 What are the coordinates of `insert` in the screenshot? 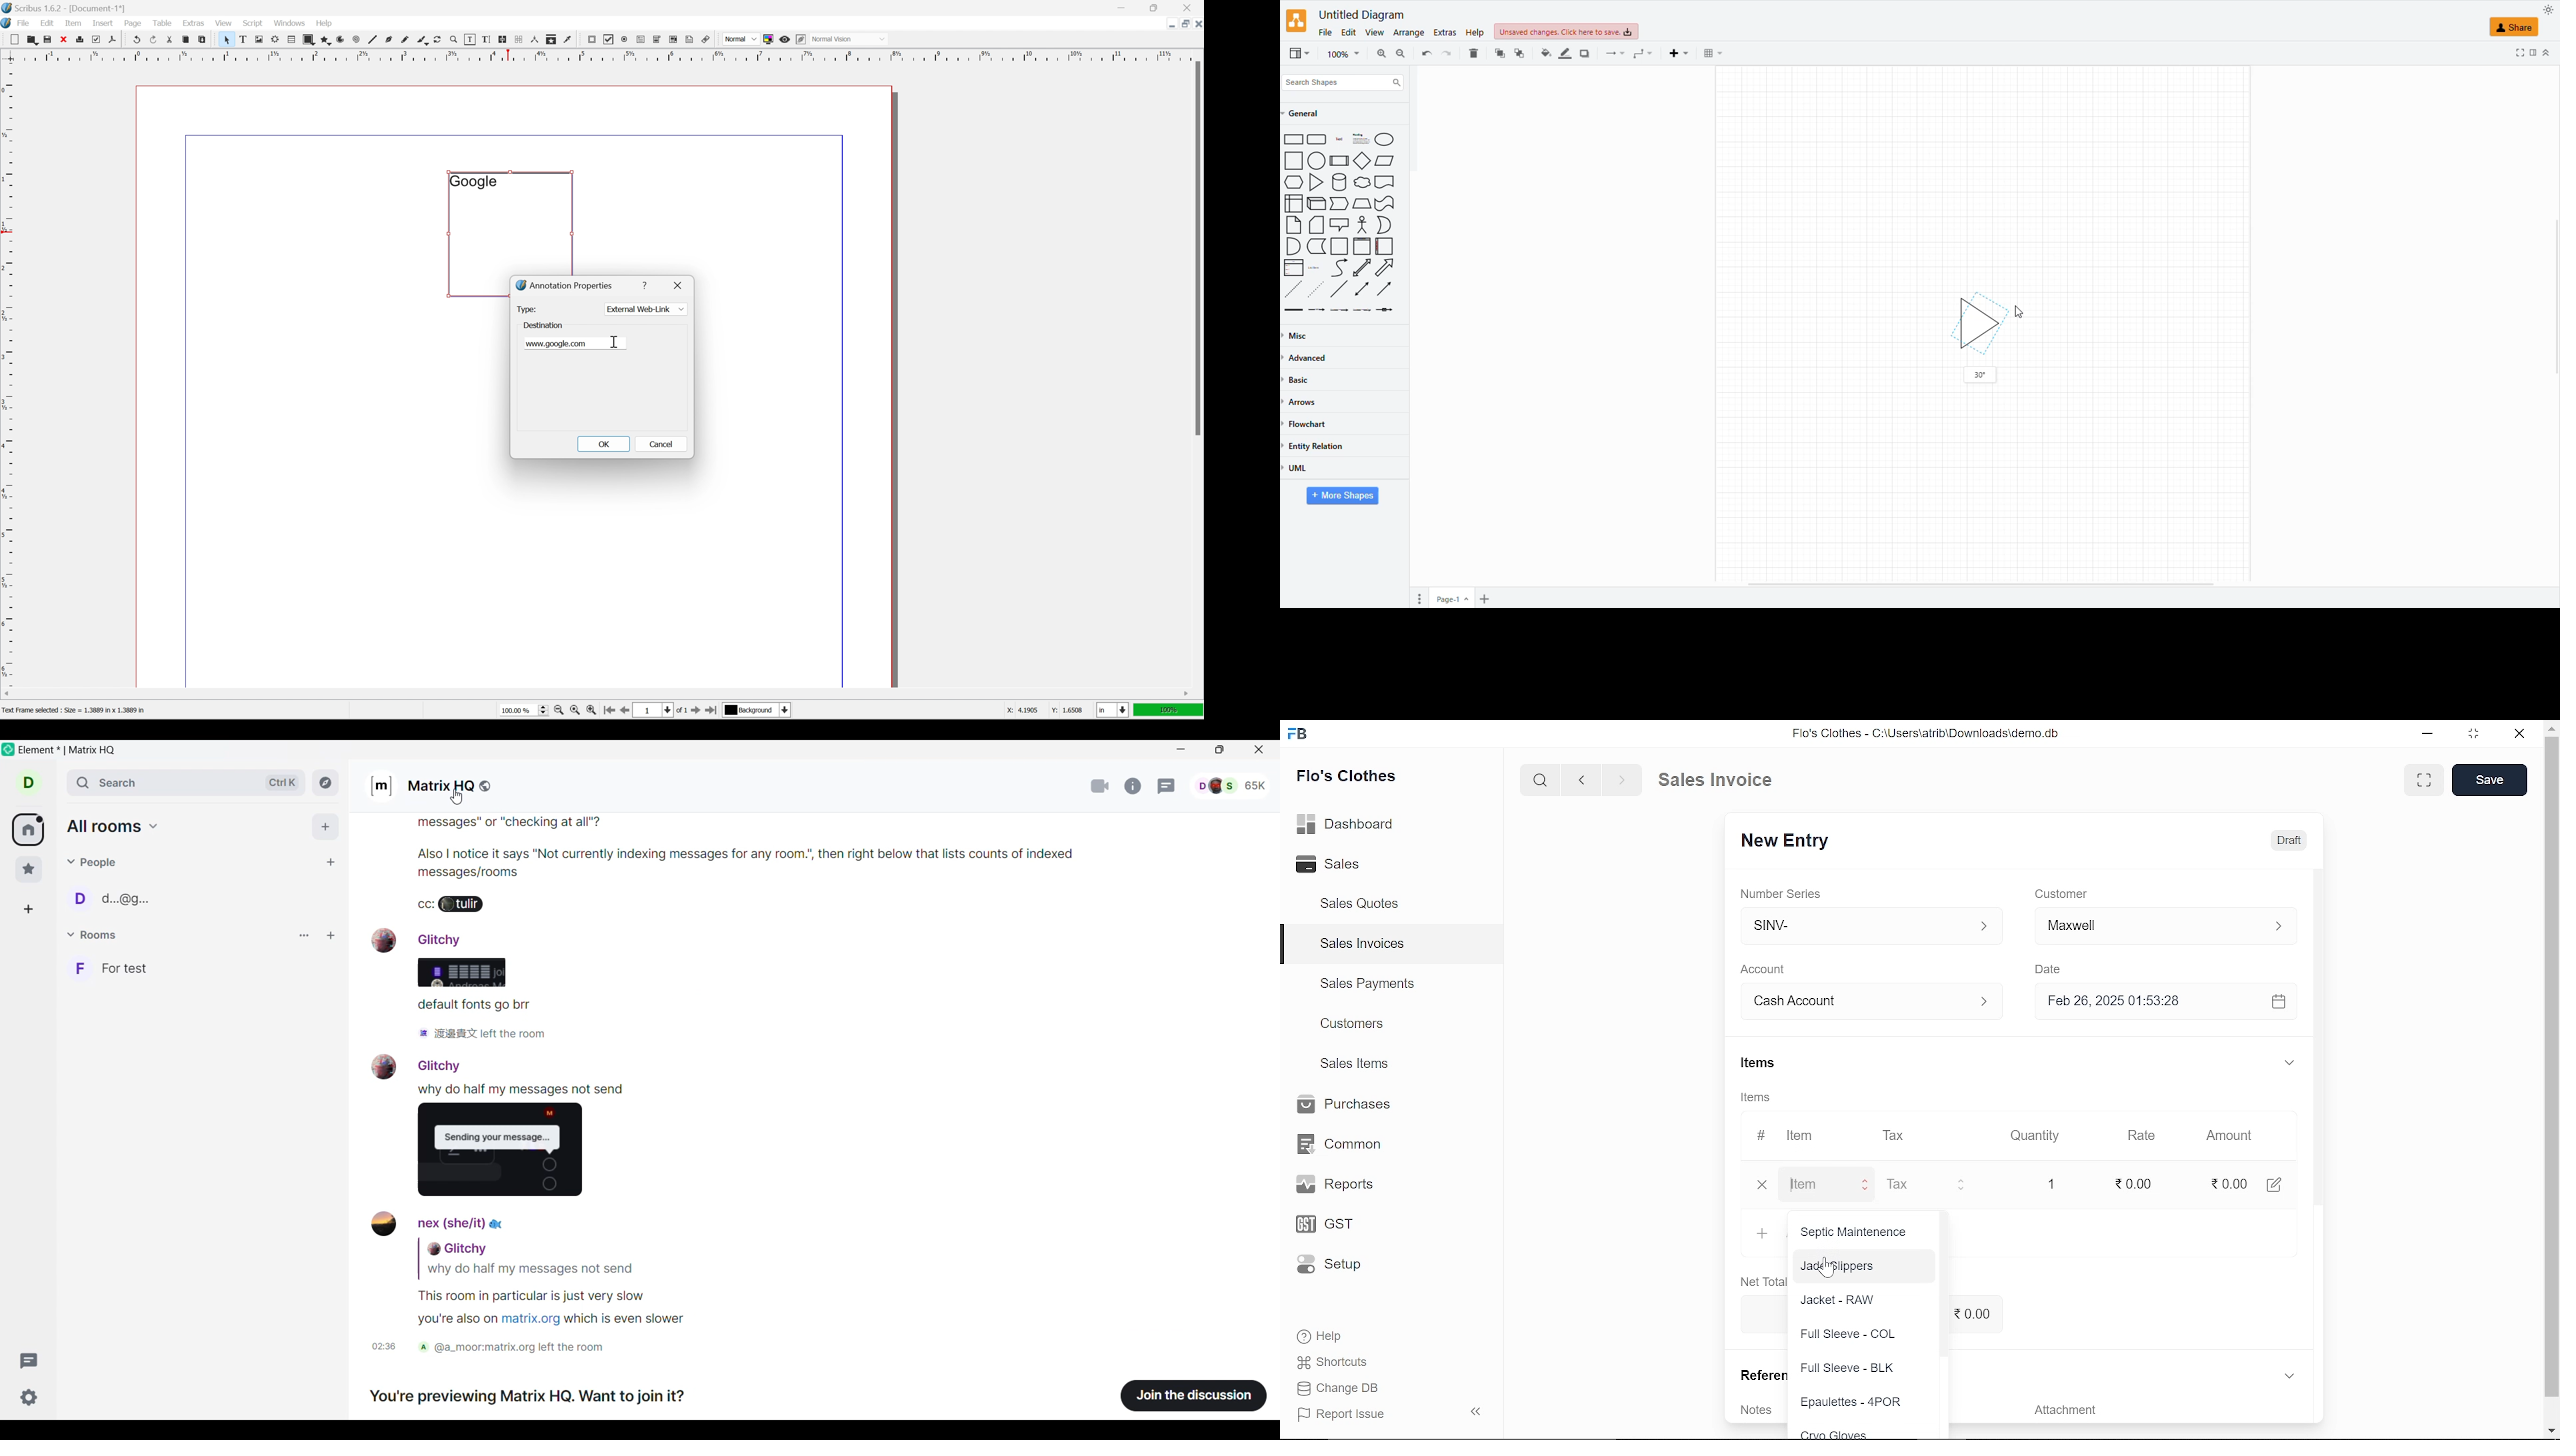 It's located at (103, 23).